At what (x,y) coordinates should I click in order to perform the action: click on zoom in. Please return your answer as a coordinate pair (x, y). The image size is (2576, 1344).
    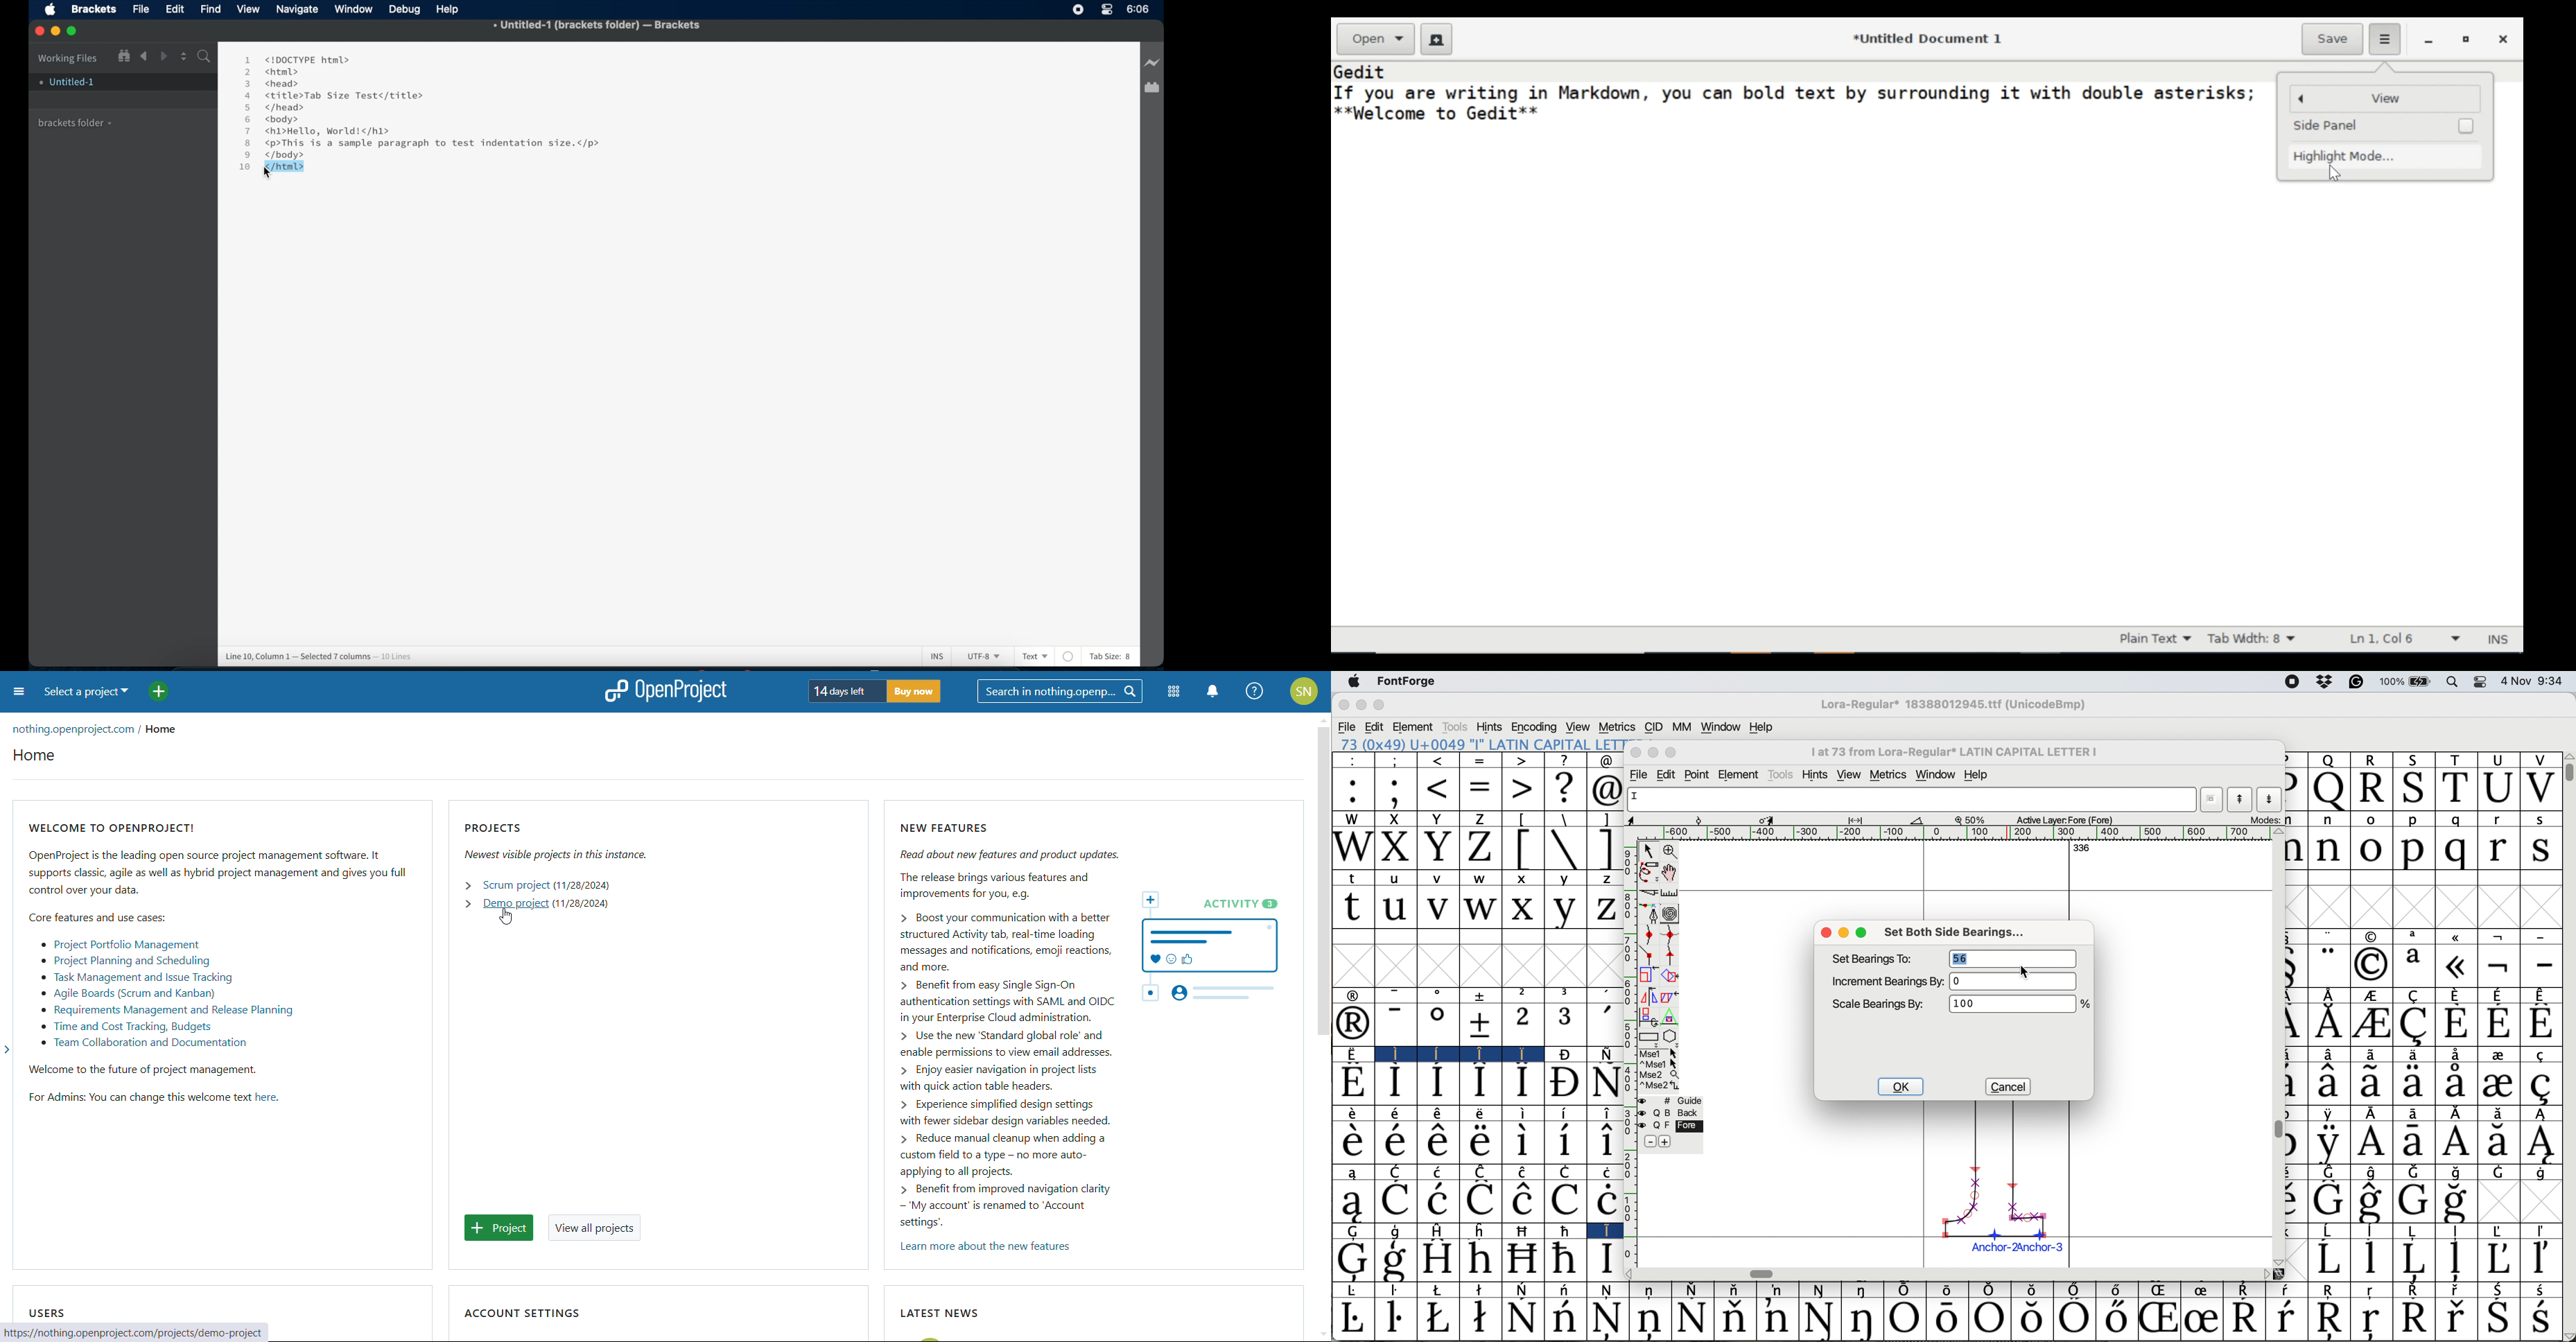
    Looking at the image, I should click on (1670, 851).